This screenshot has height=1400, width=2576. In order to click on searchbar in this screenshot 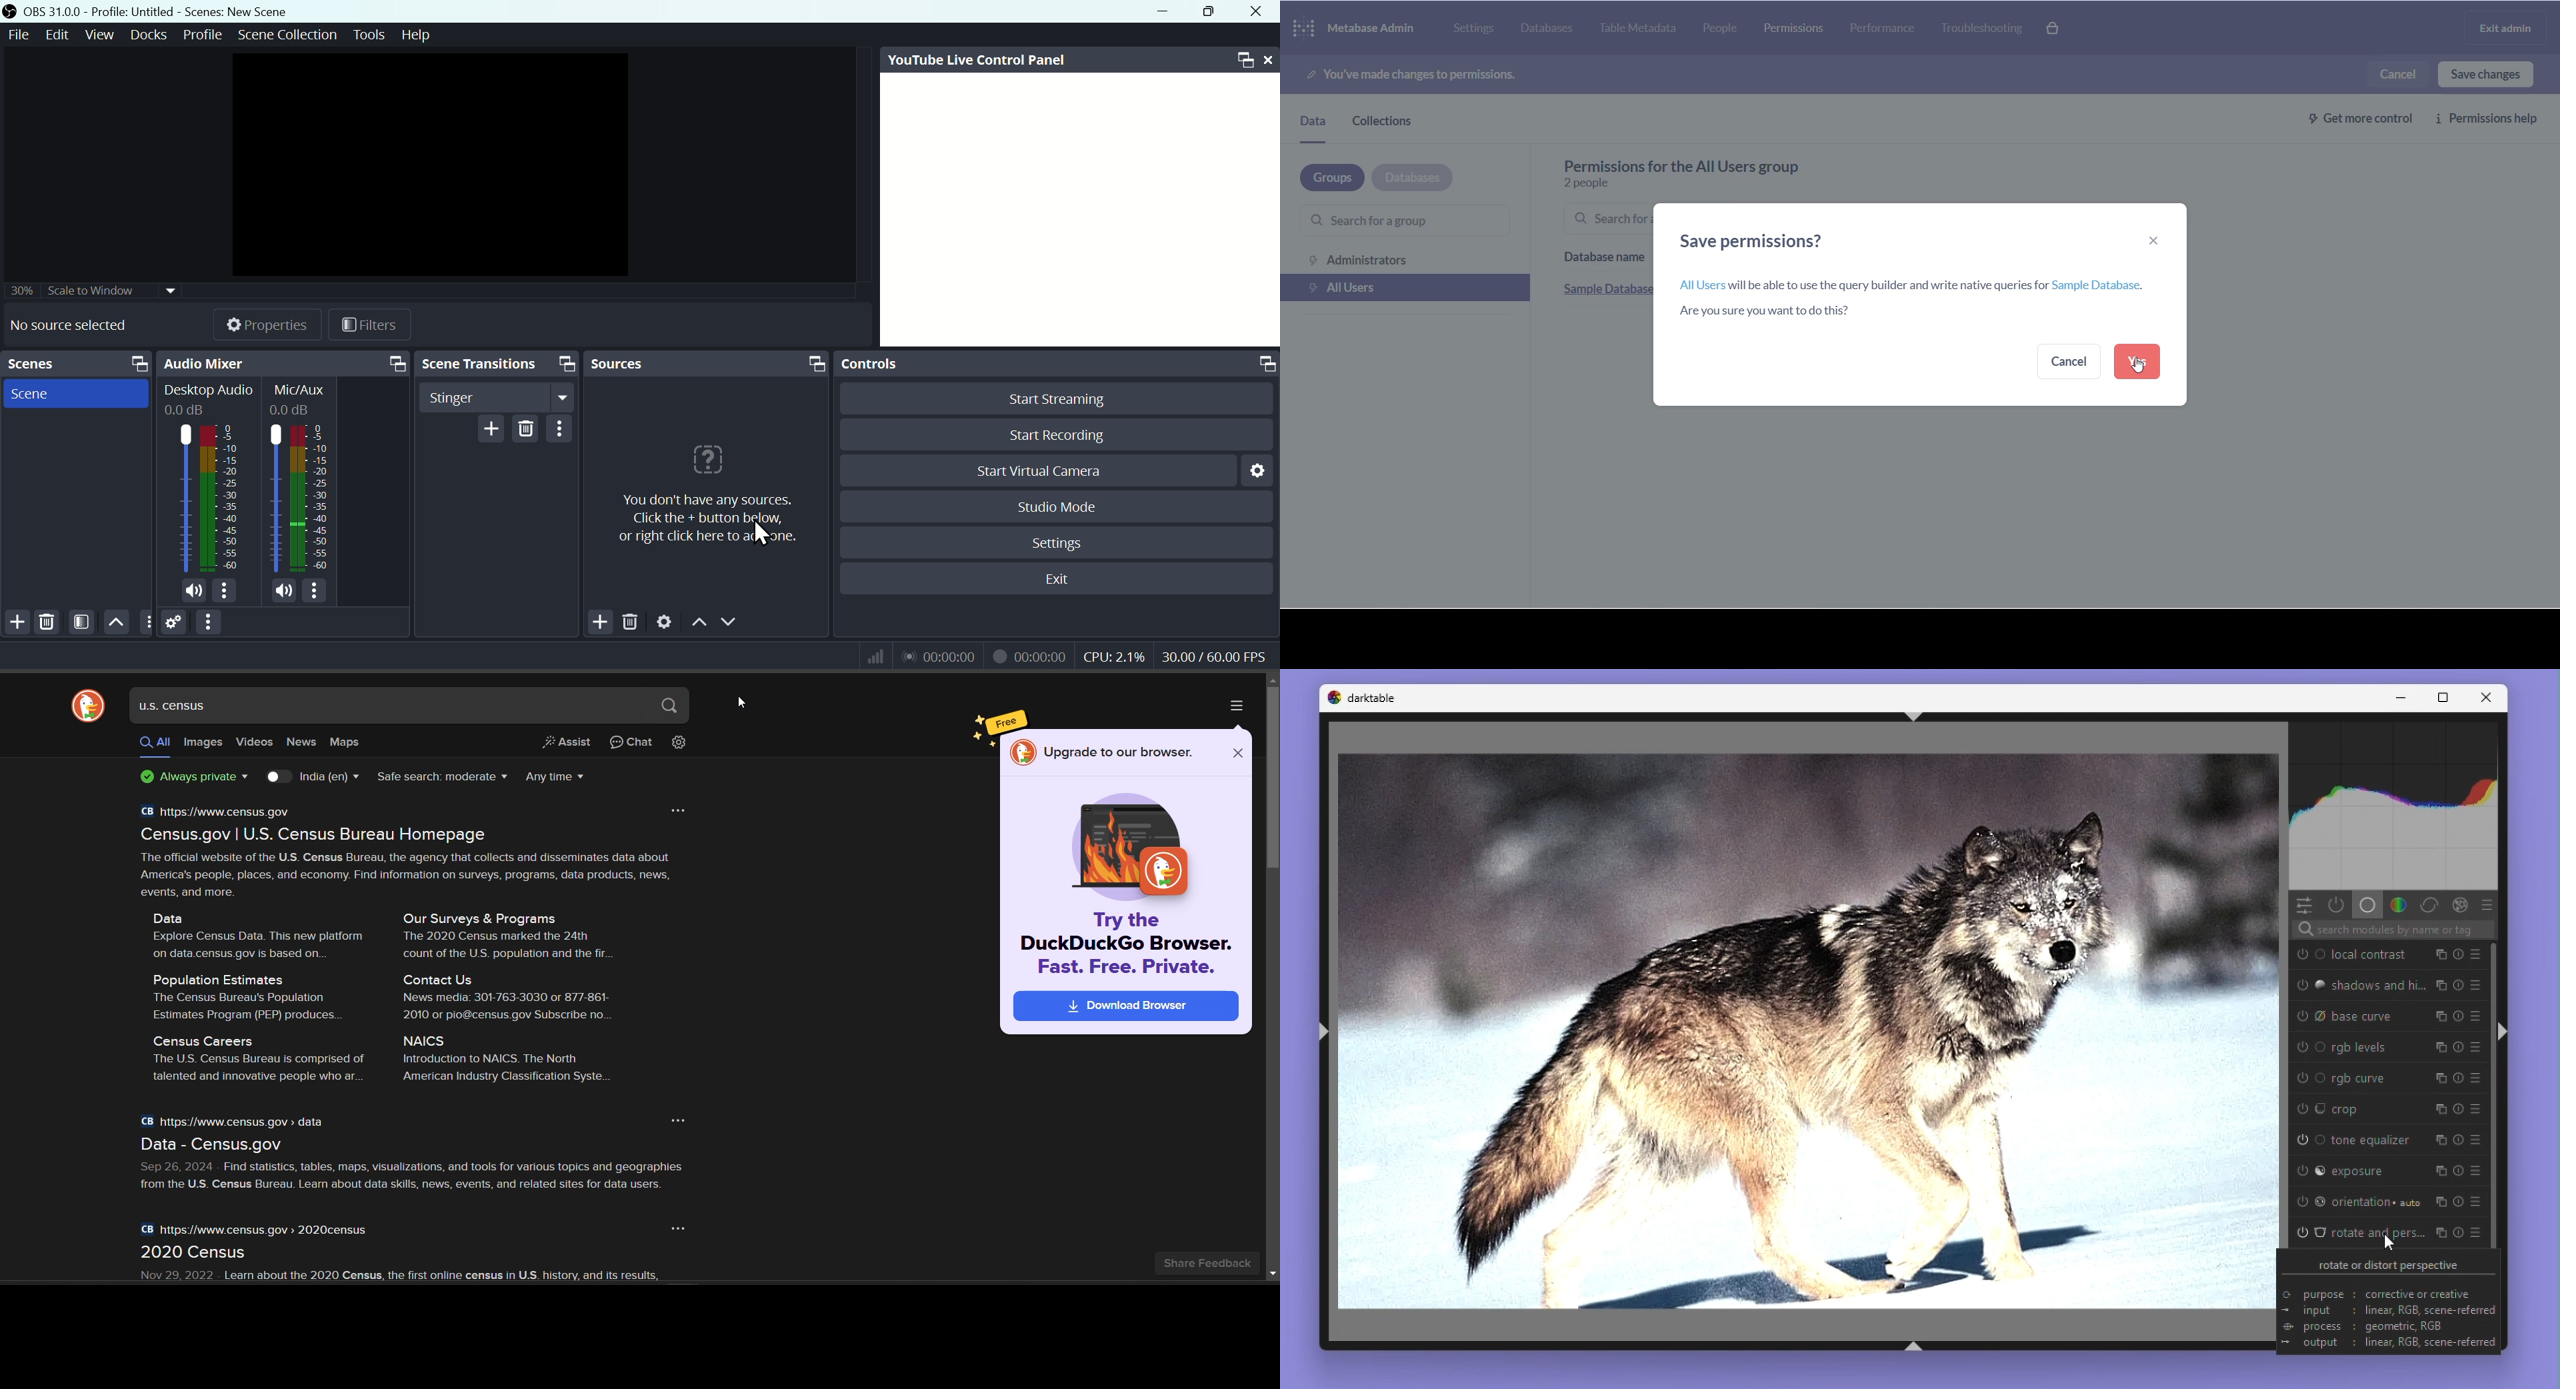, I will do `click(1605, 220)`.